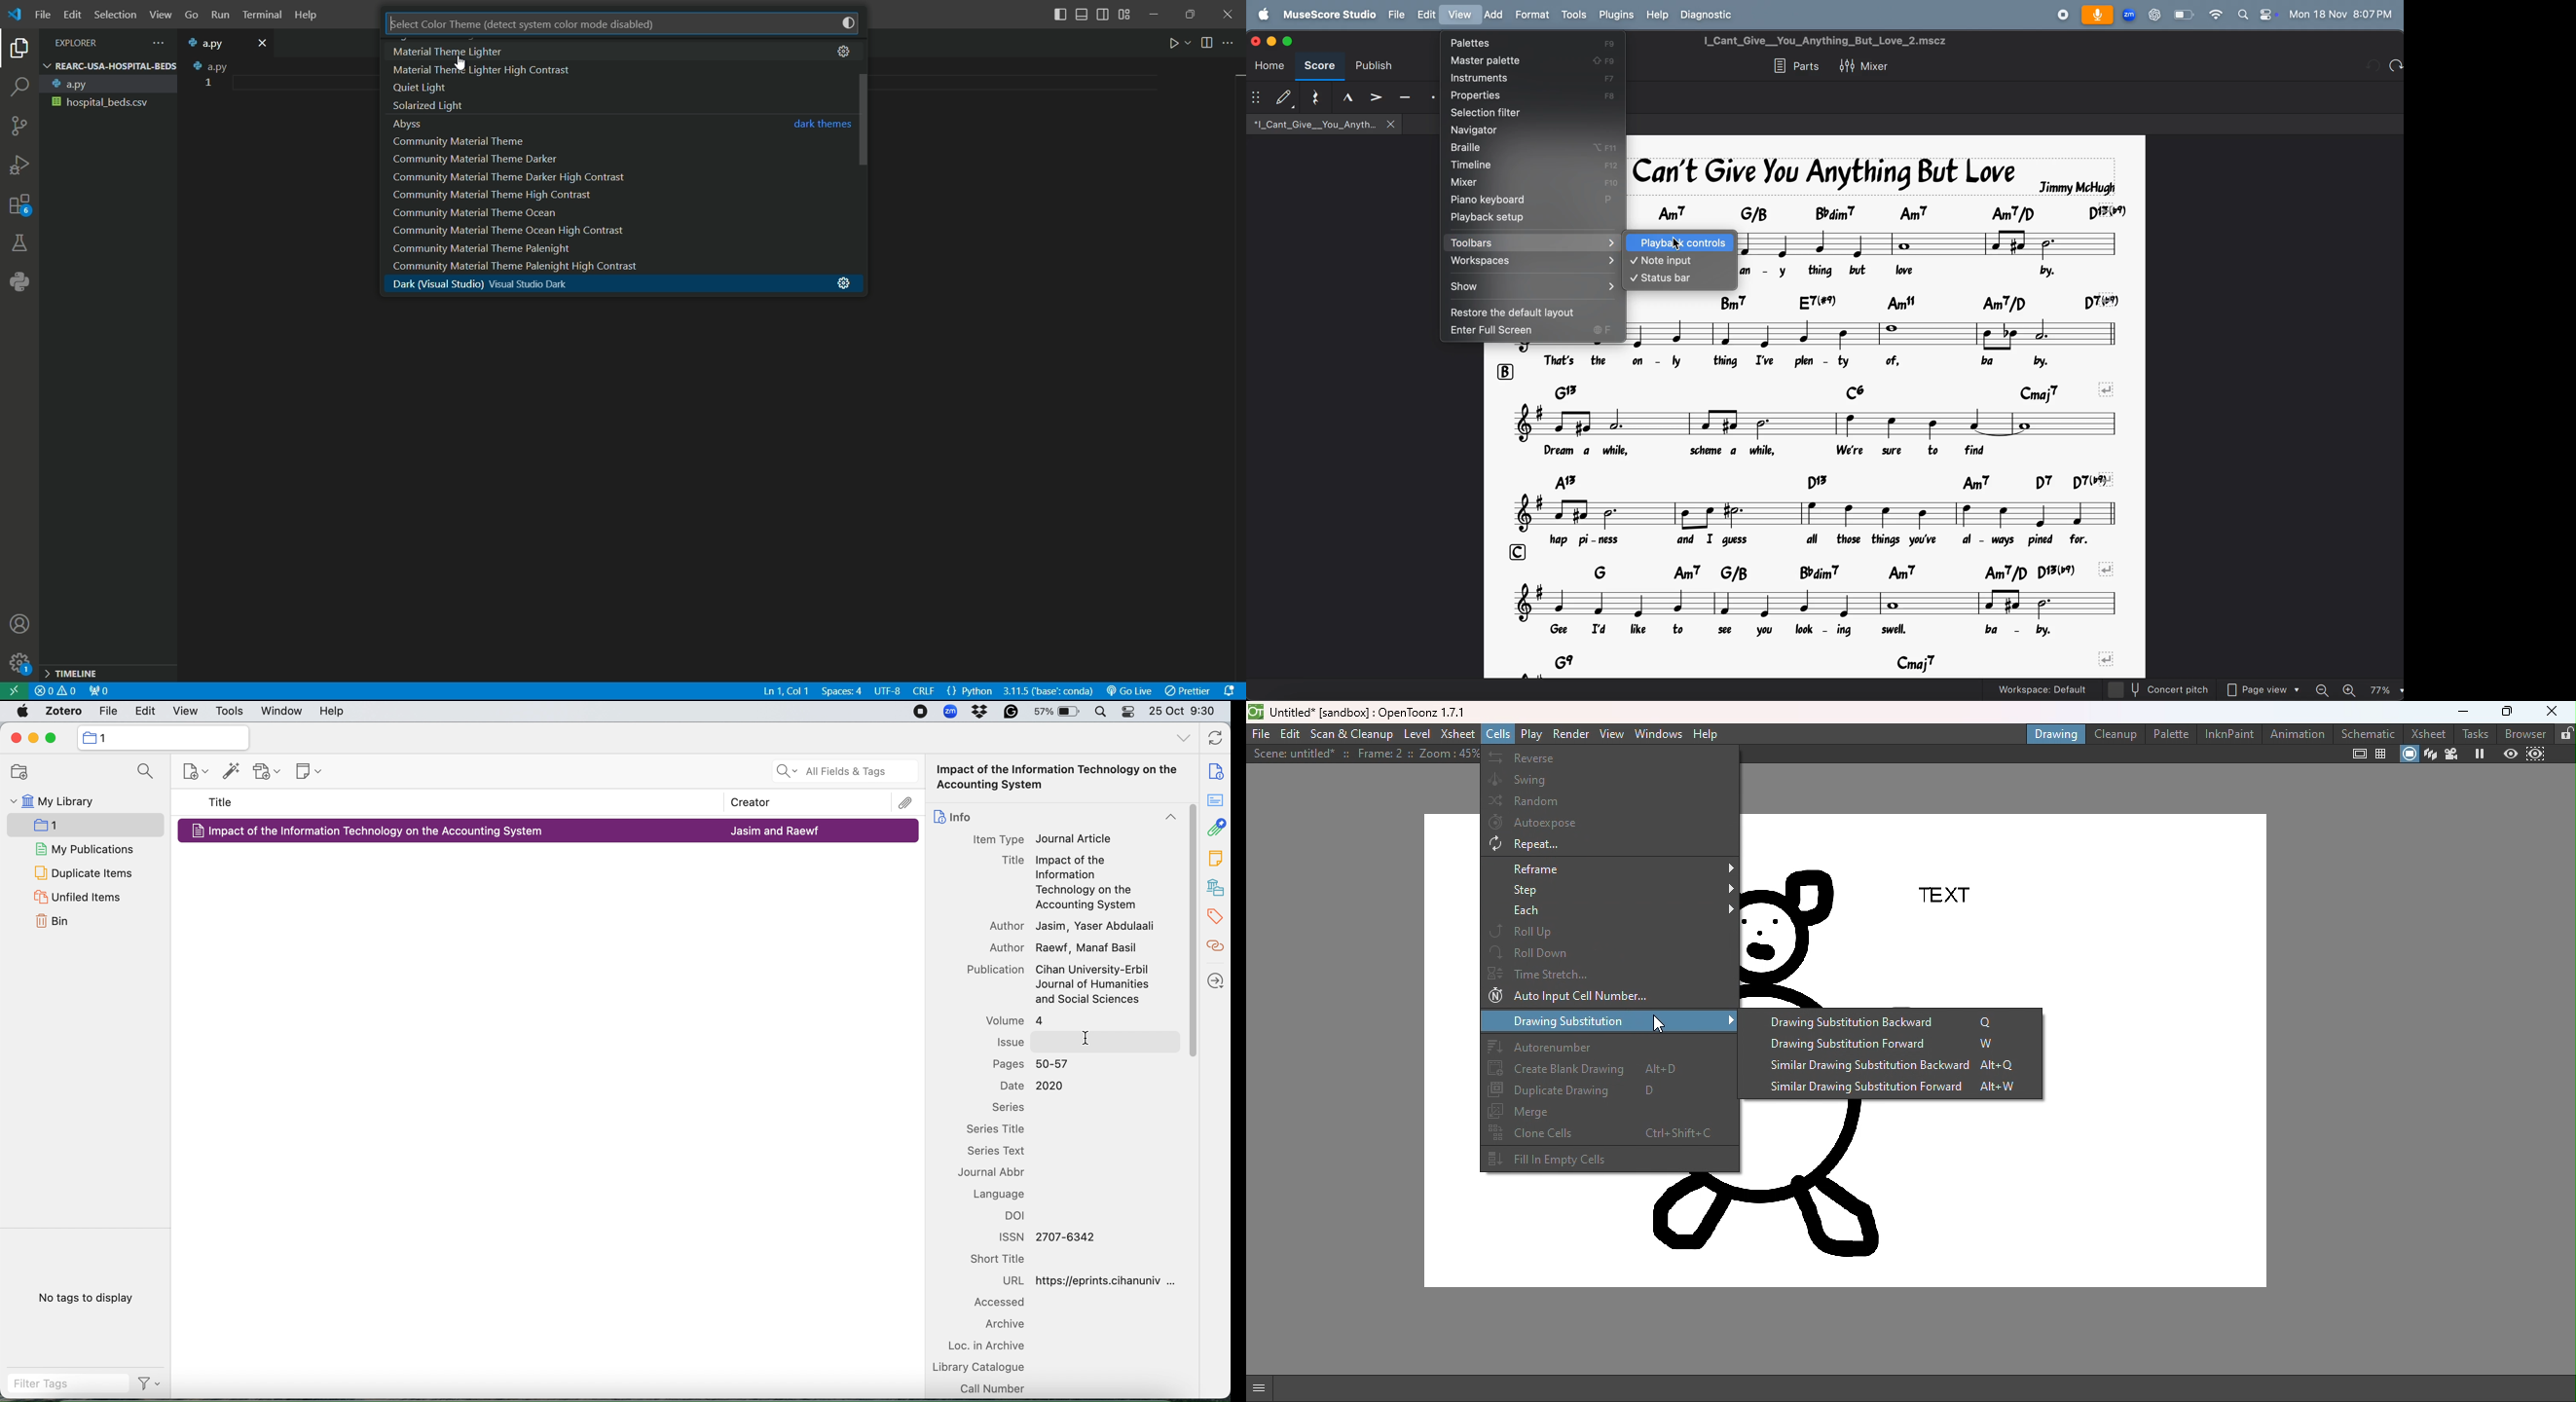 The image size is (2576, 1428). Describe the element at coordinates (1816, 603) in the screenshot. I see `notes` at that location.